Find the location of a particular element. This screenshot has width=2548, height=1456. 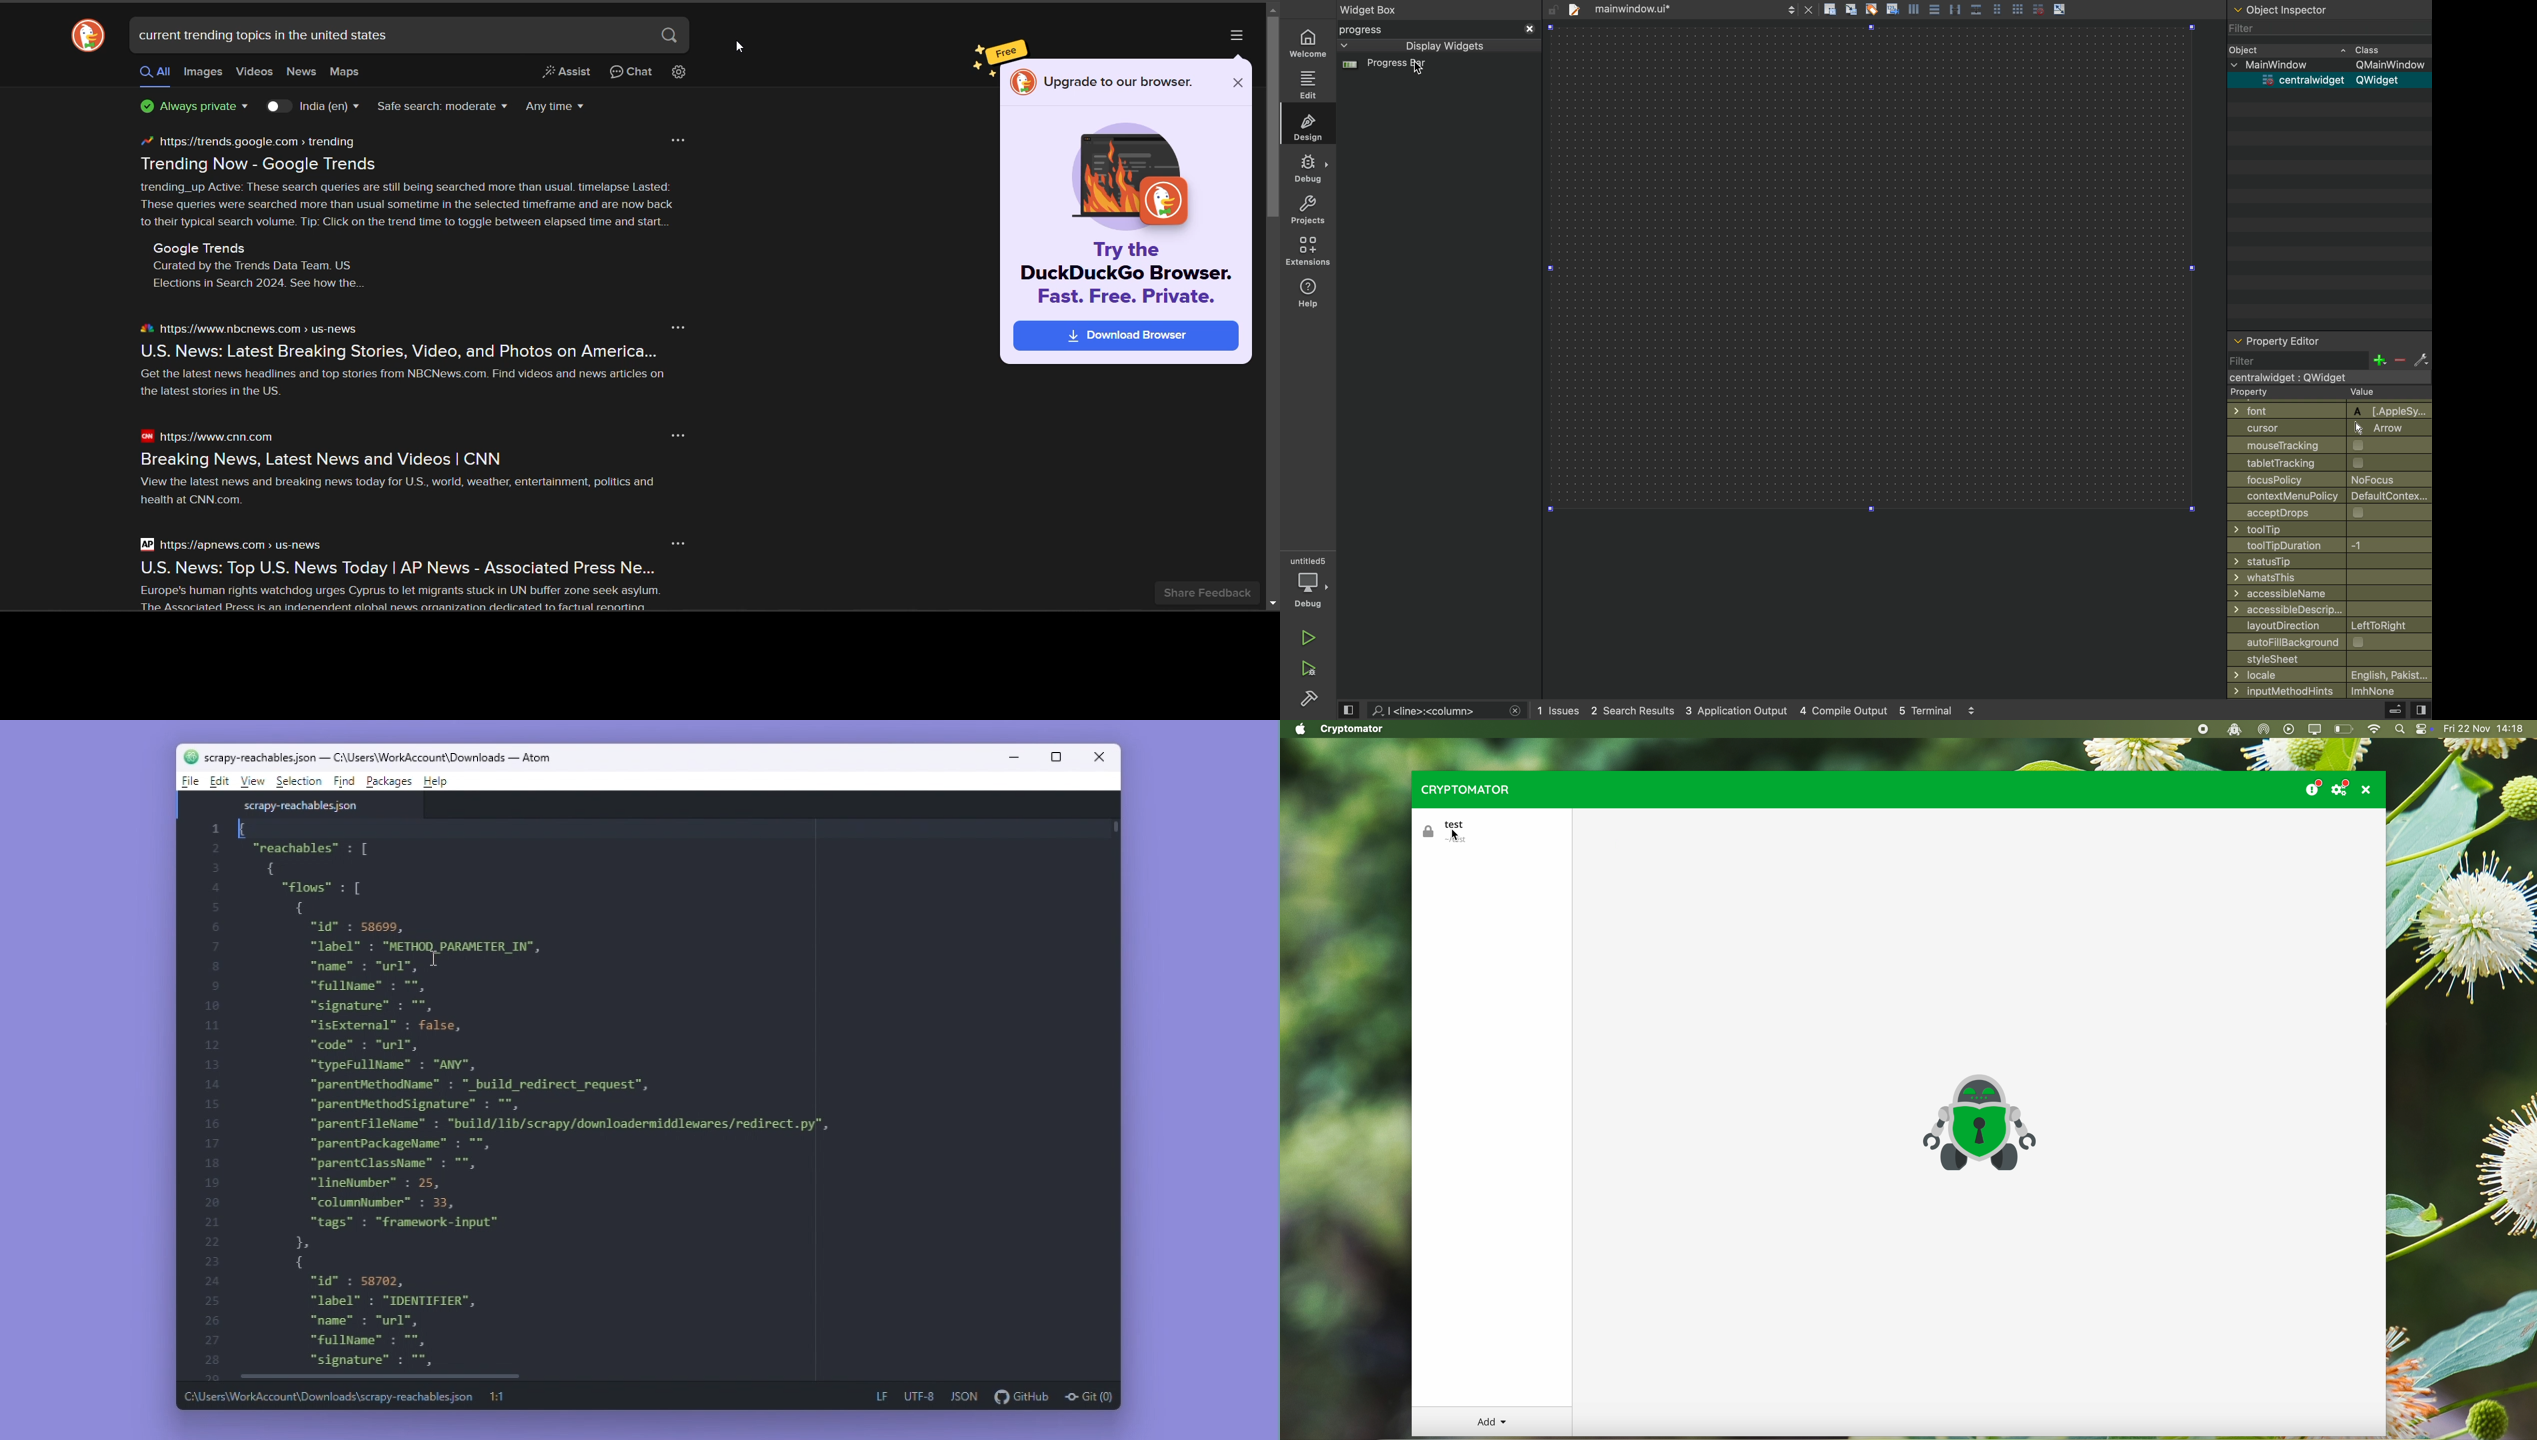

maps is located at coordinates (348, 73).